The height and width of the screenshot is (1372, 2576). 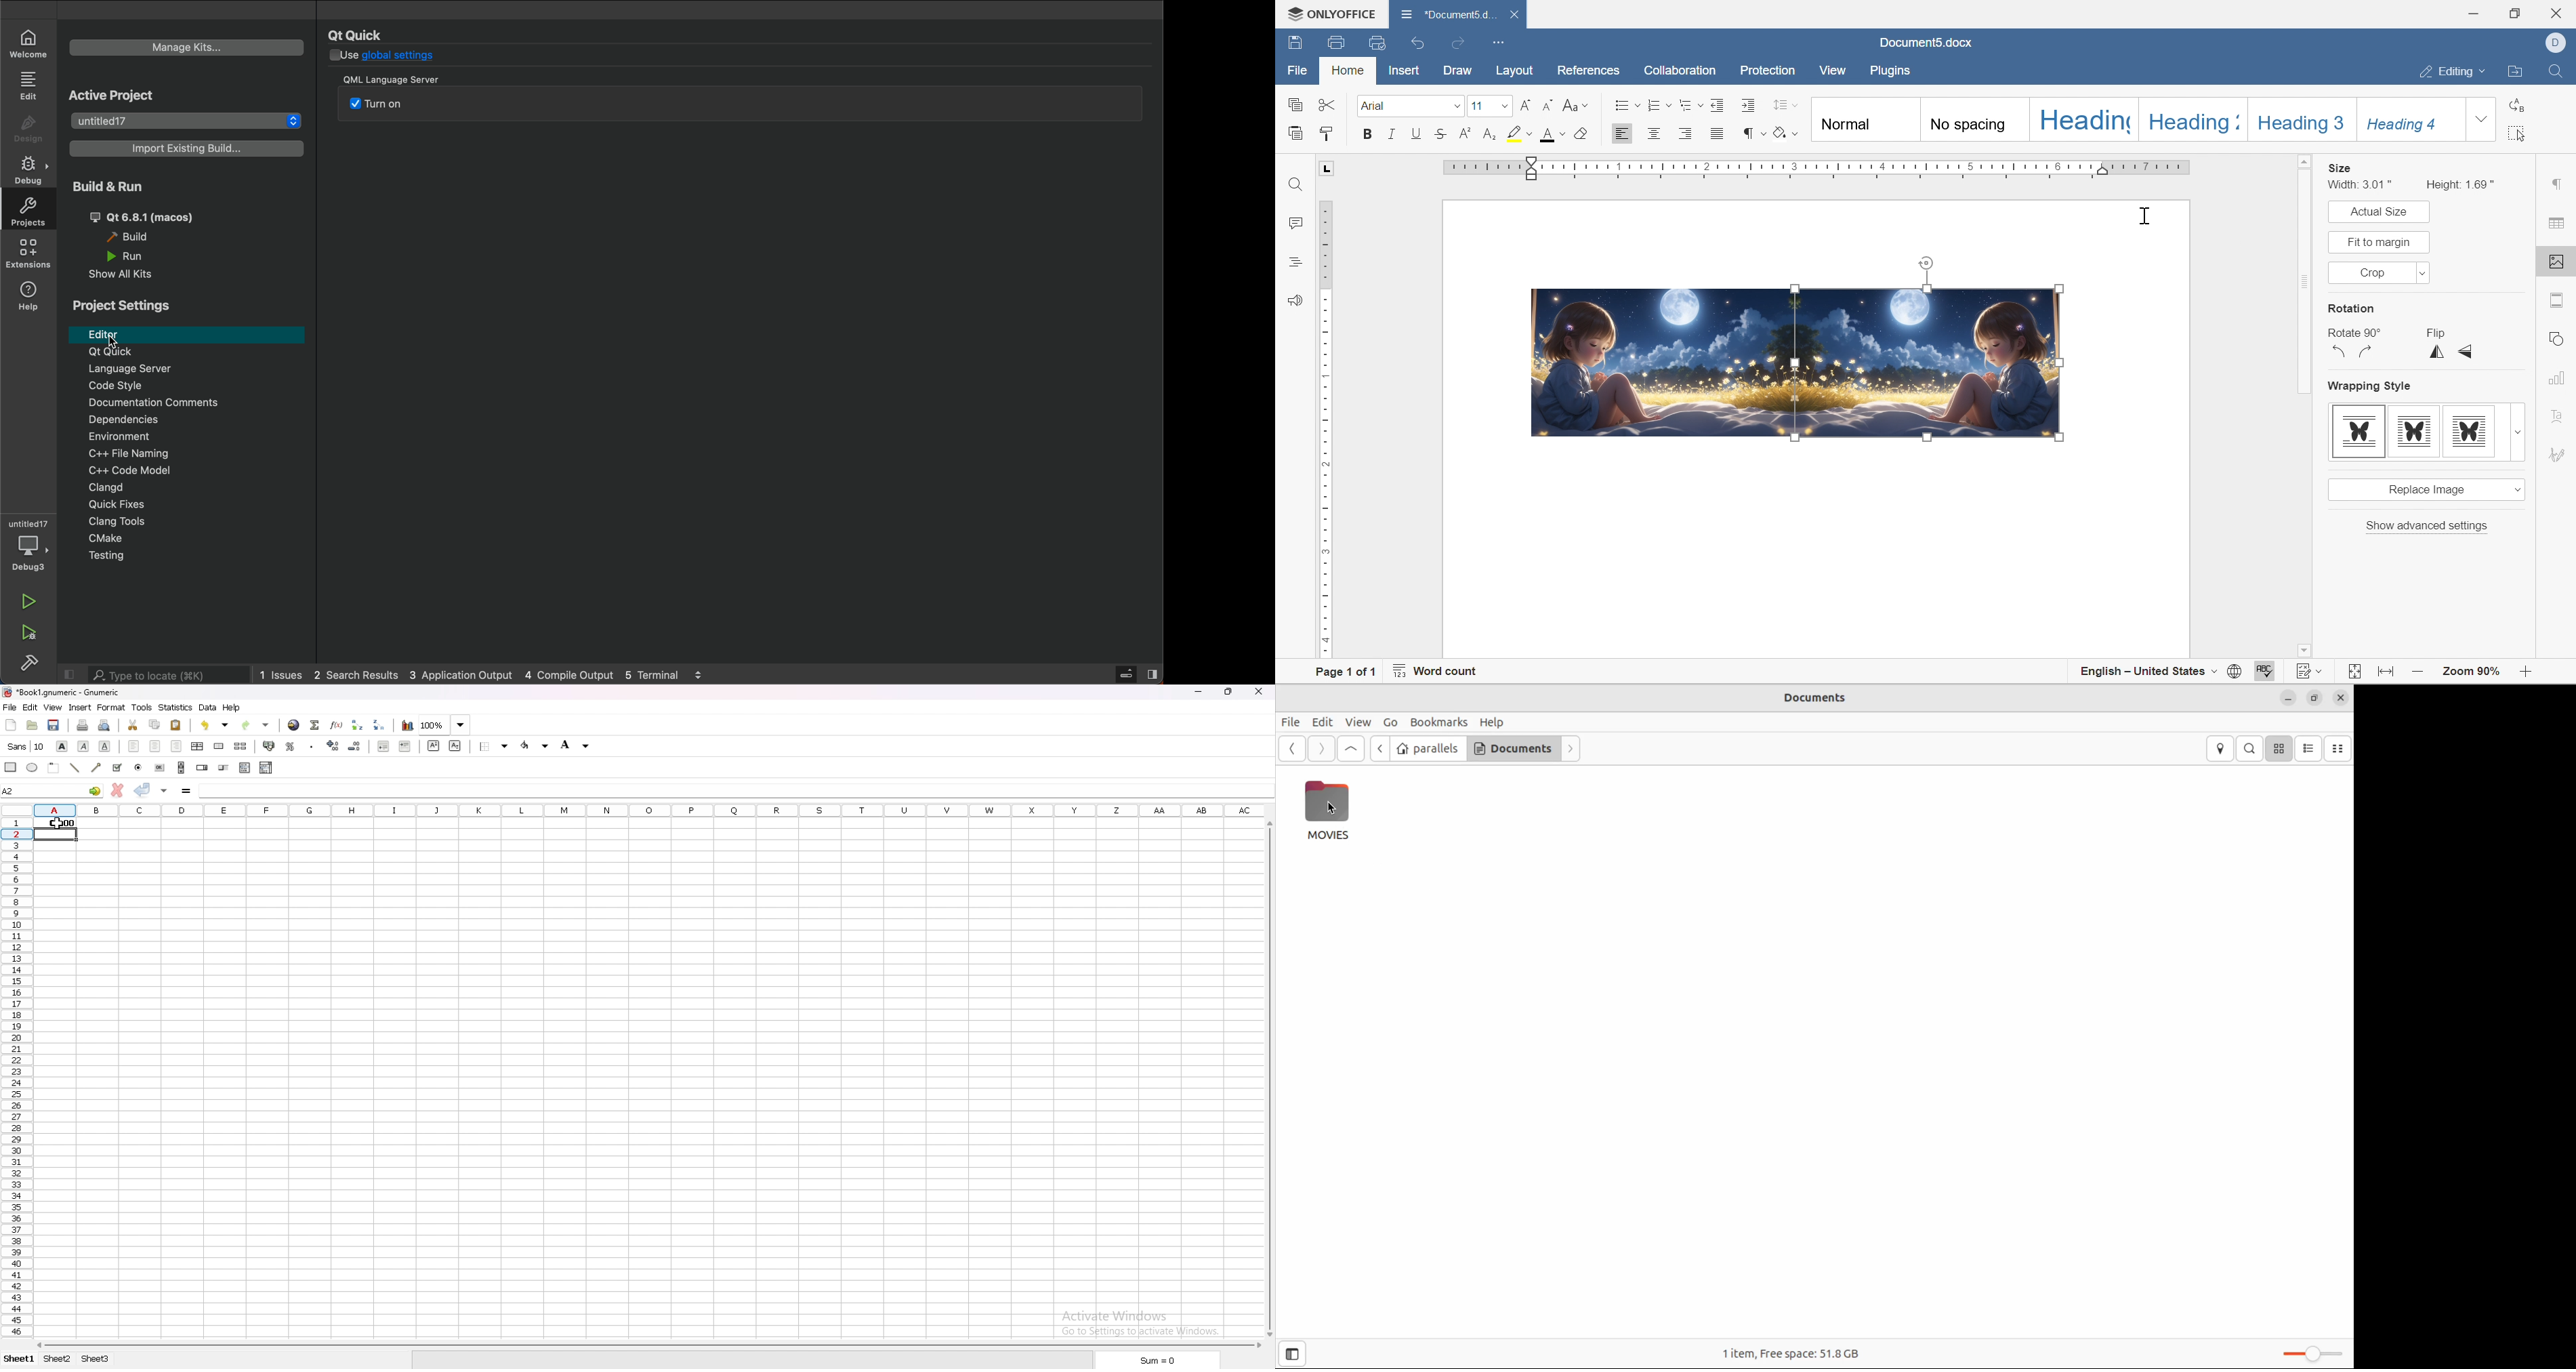 I want to click on signature settings, so click(x=2560, y=453).